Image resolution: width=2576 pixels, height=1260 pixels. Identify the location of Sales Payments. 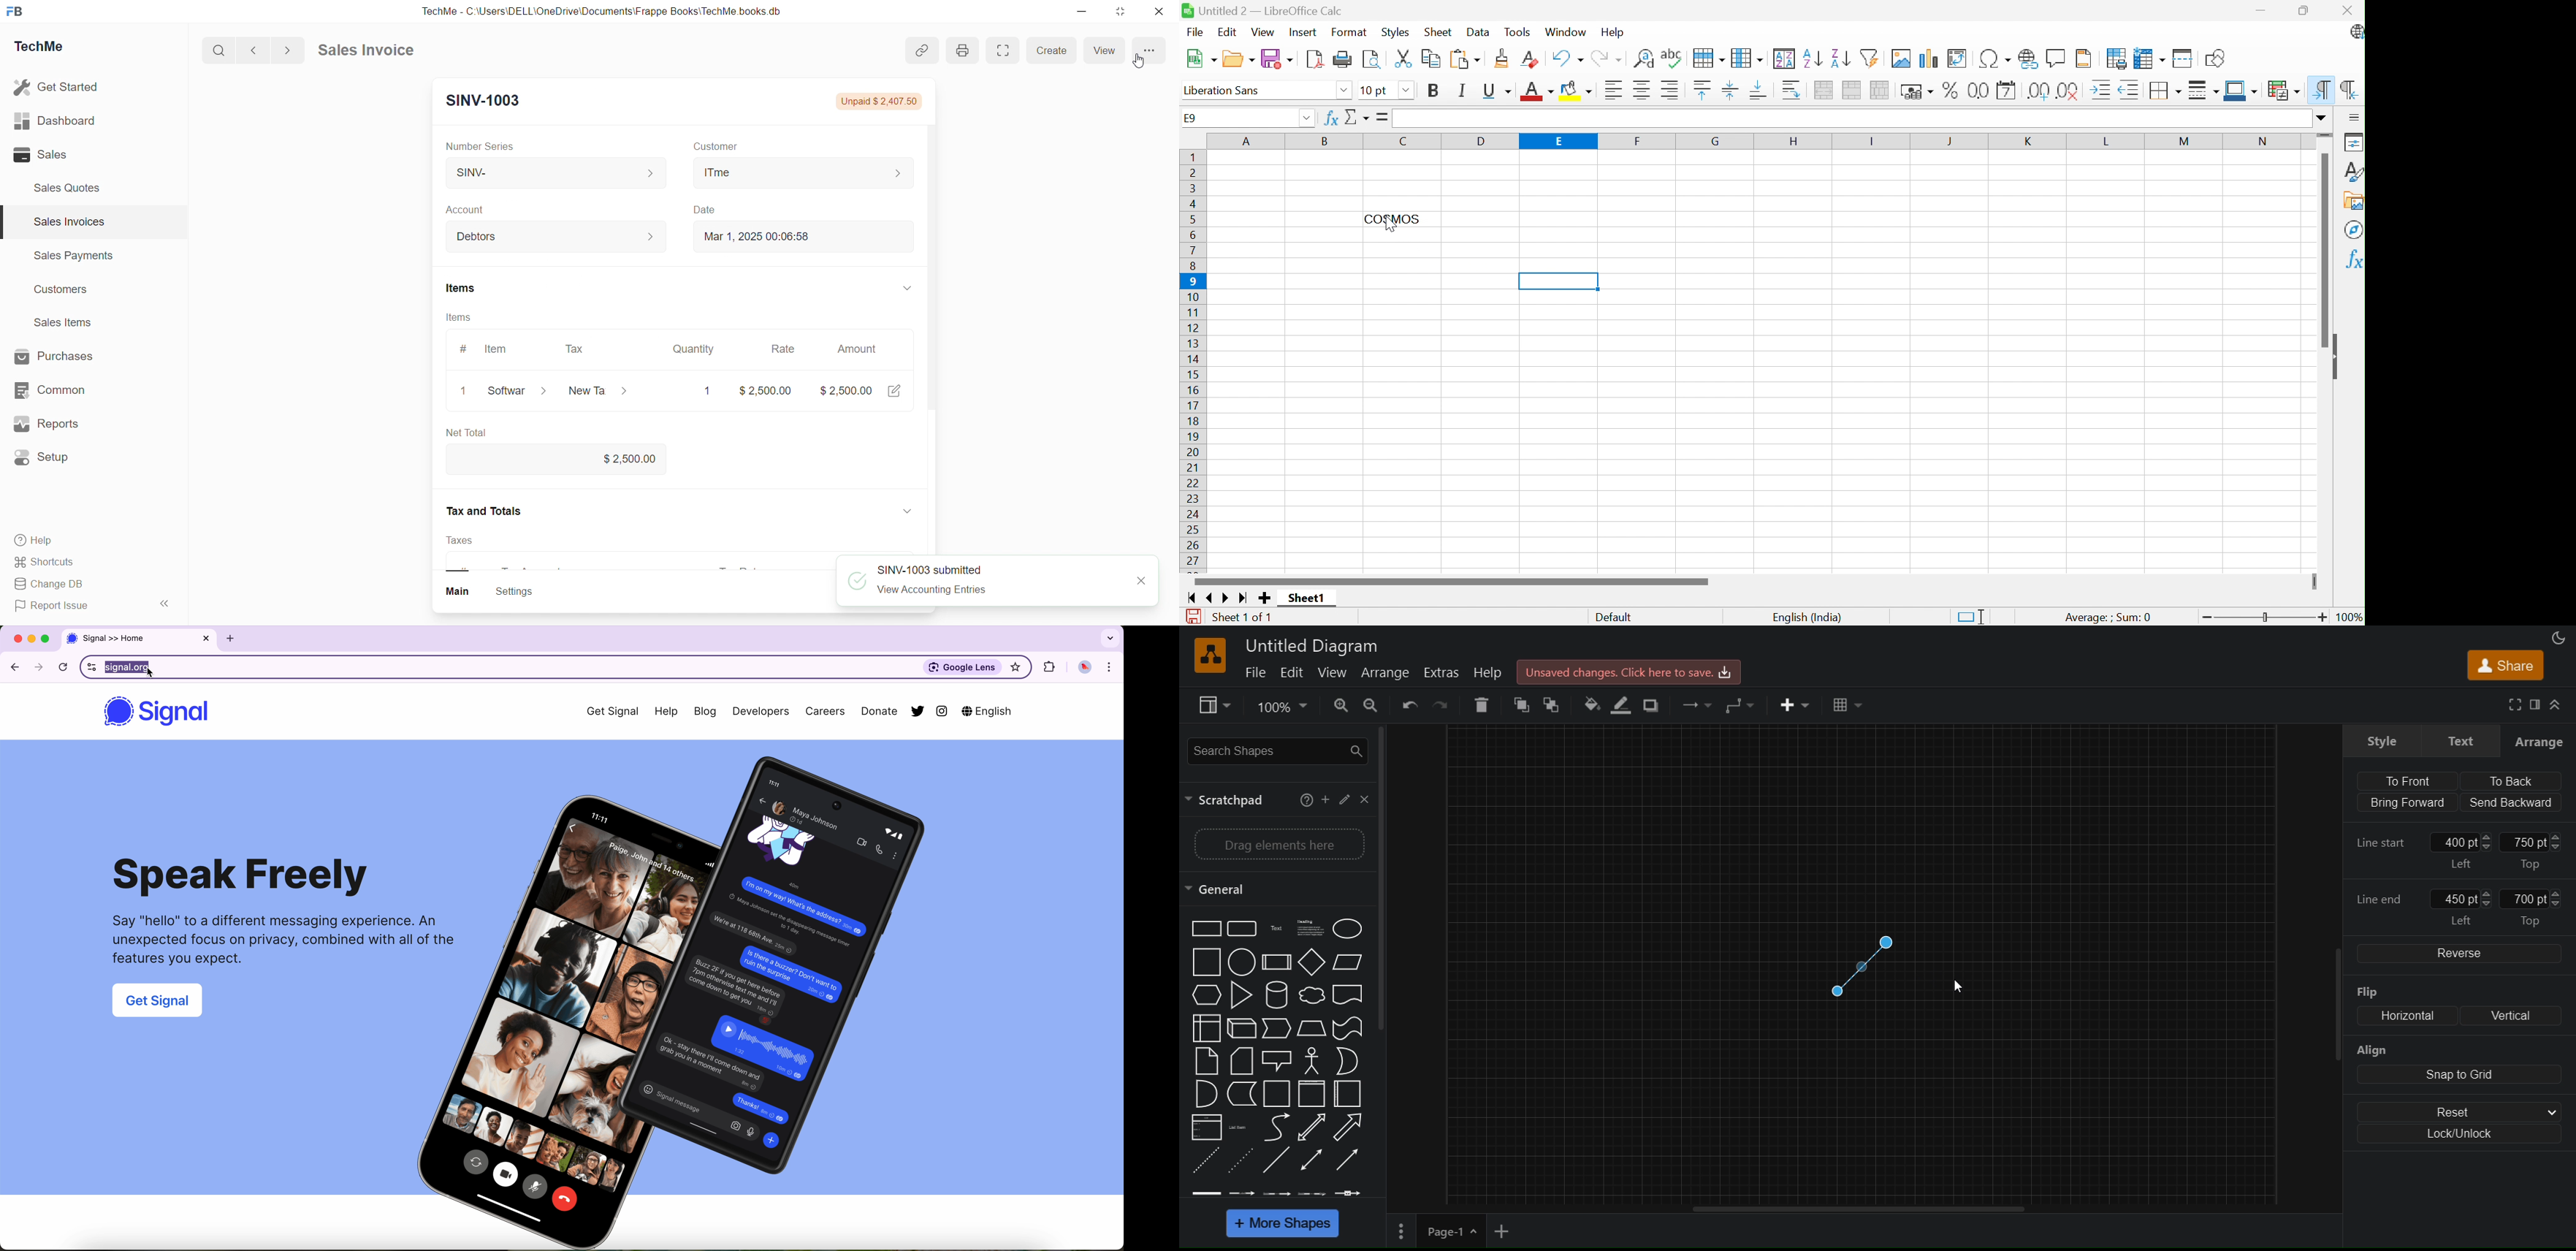
(68, 257).